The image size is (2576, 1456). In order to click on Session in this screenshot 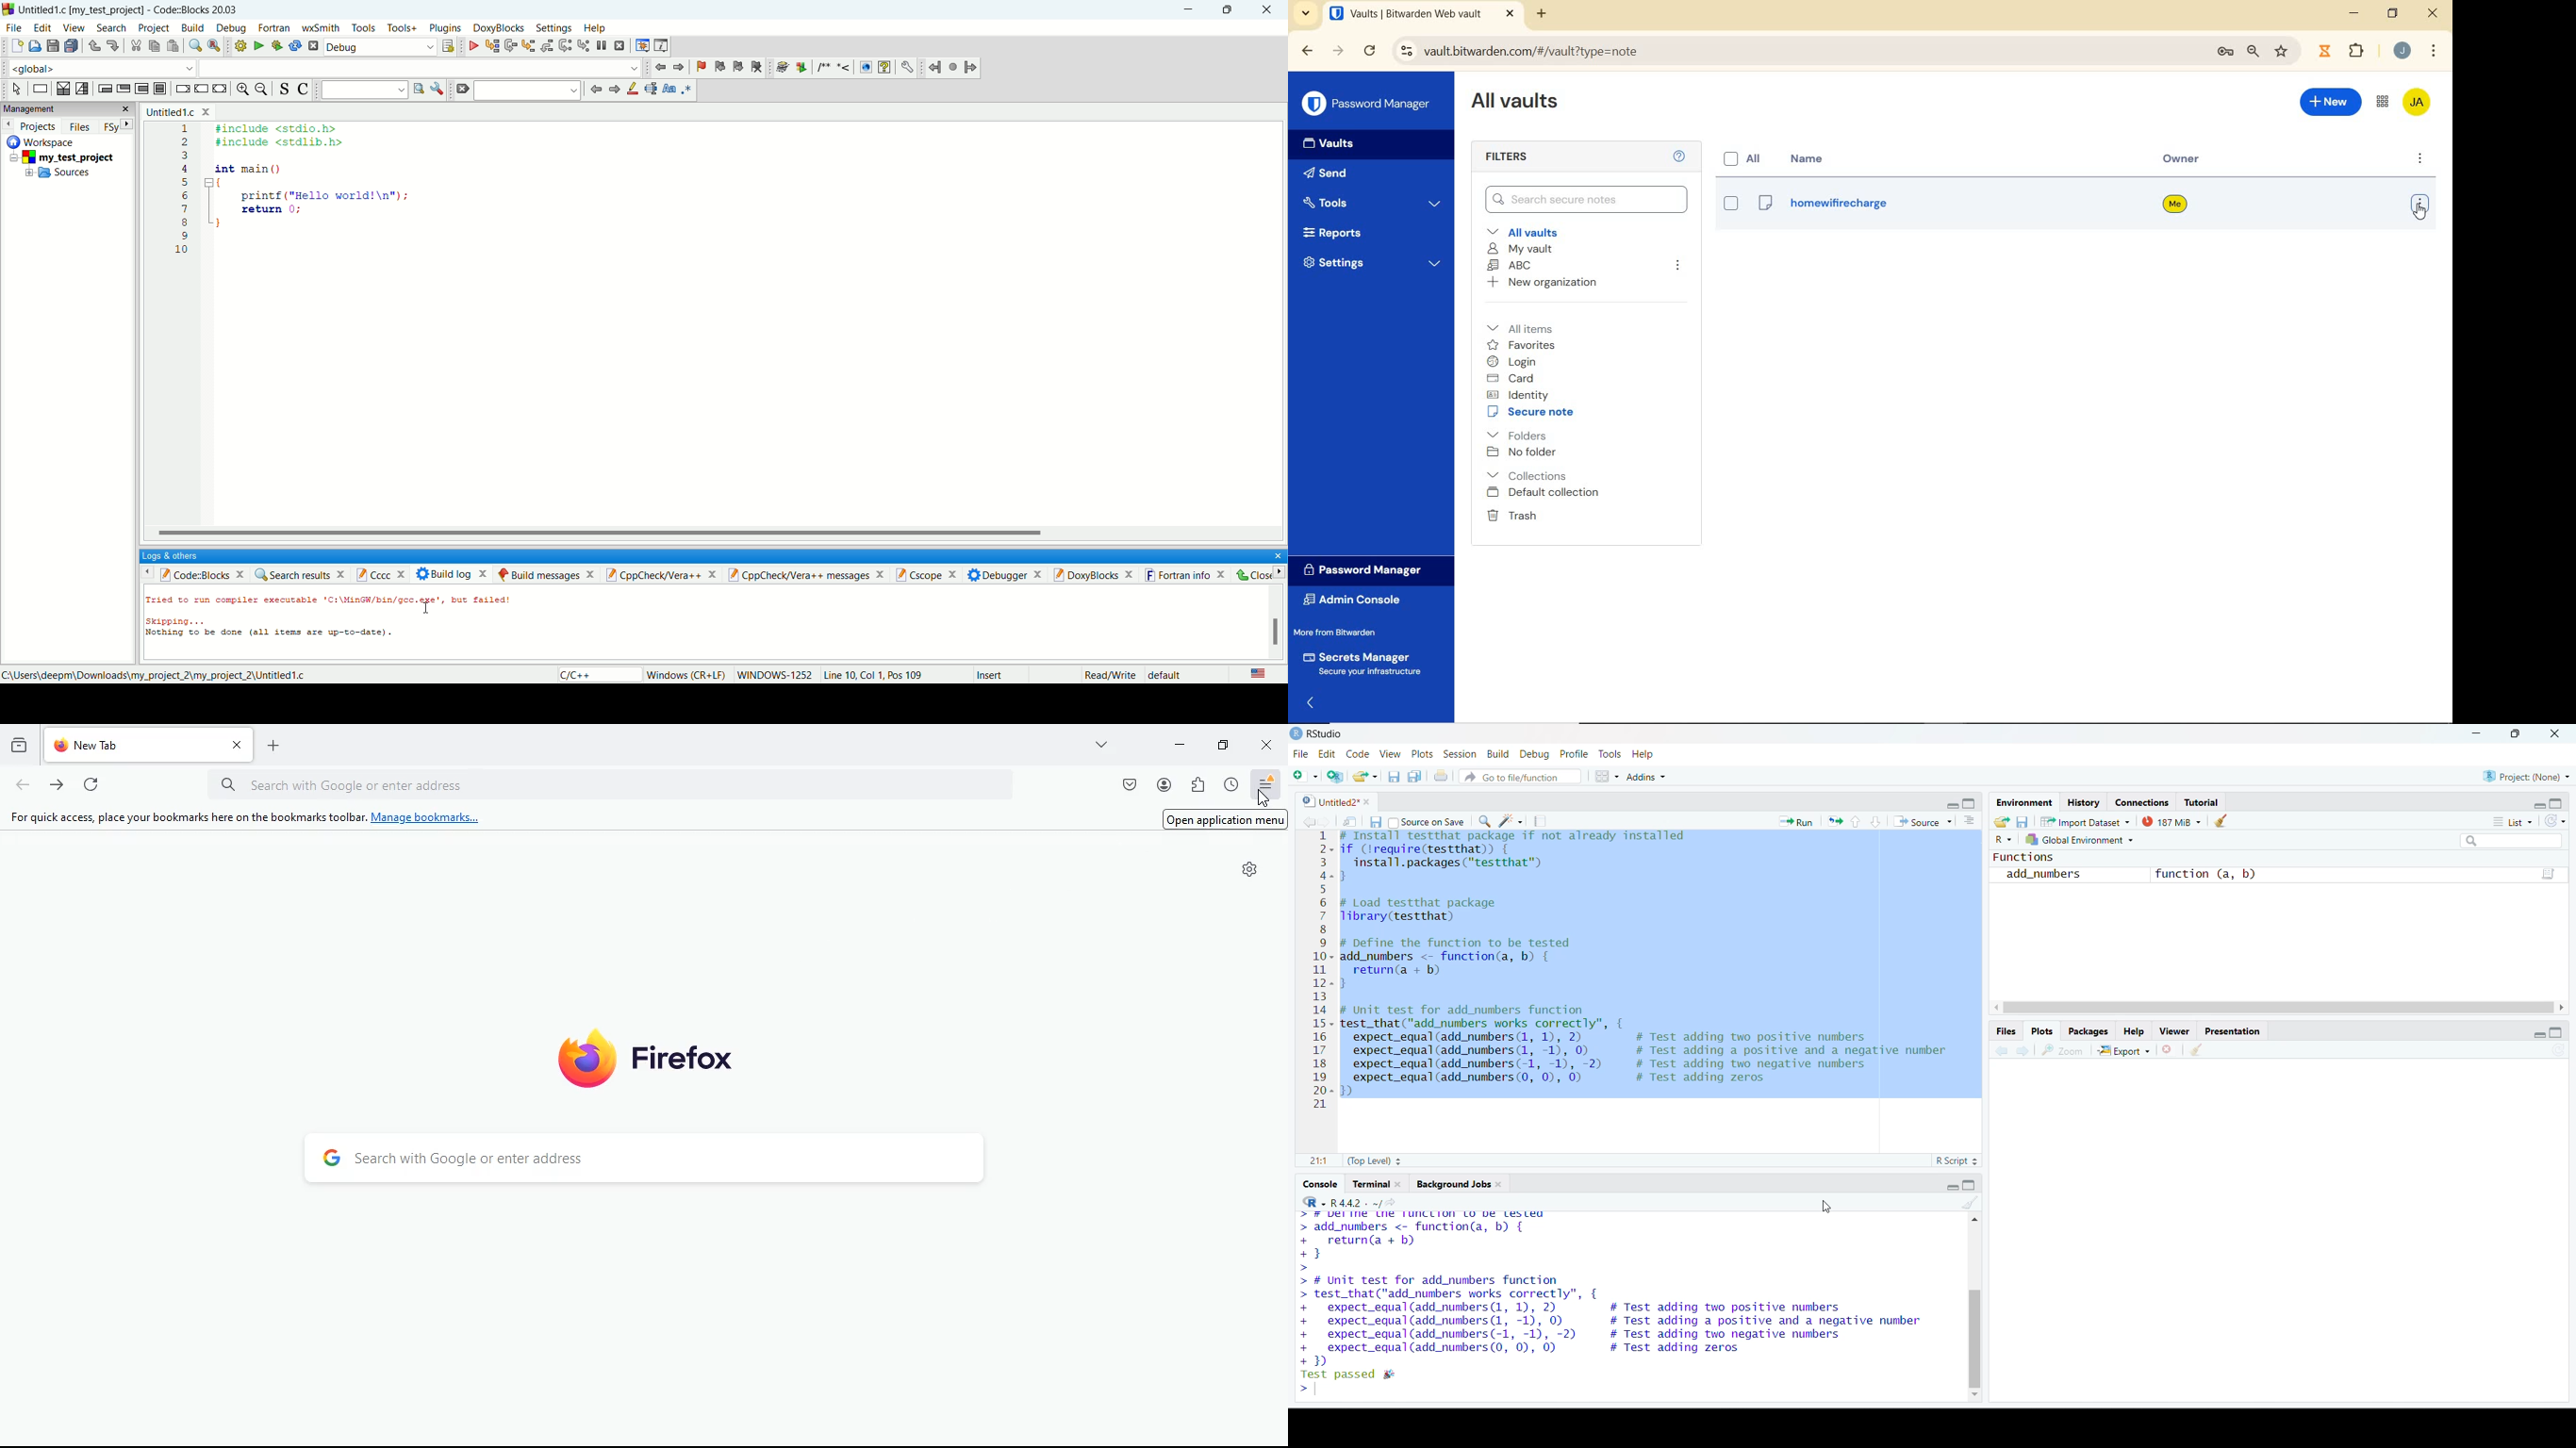, I will do `click(1460, 754)`.